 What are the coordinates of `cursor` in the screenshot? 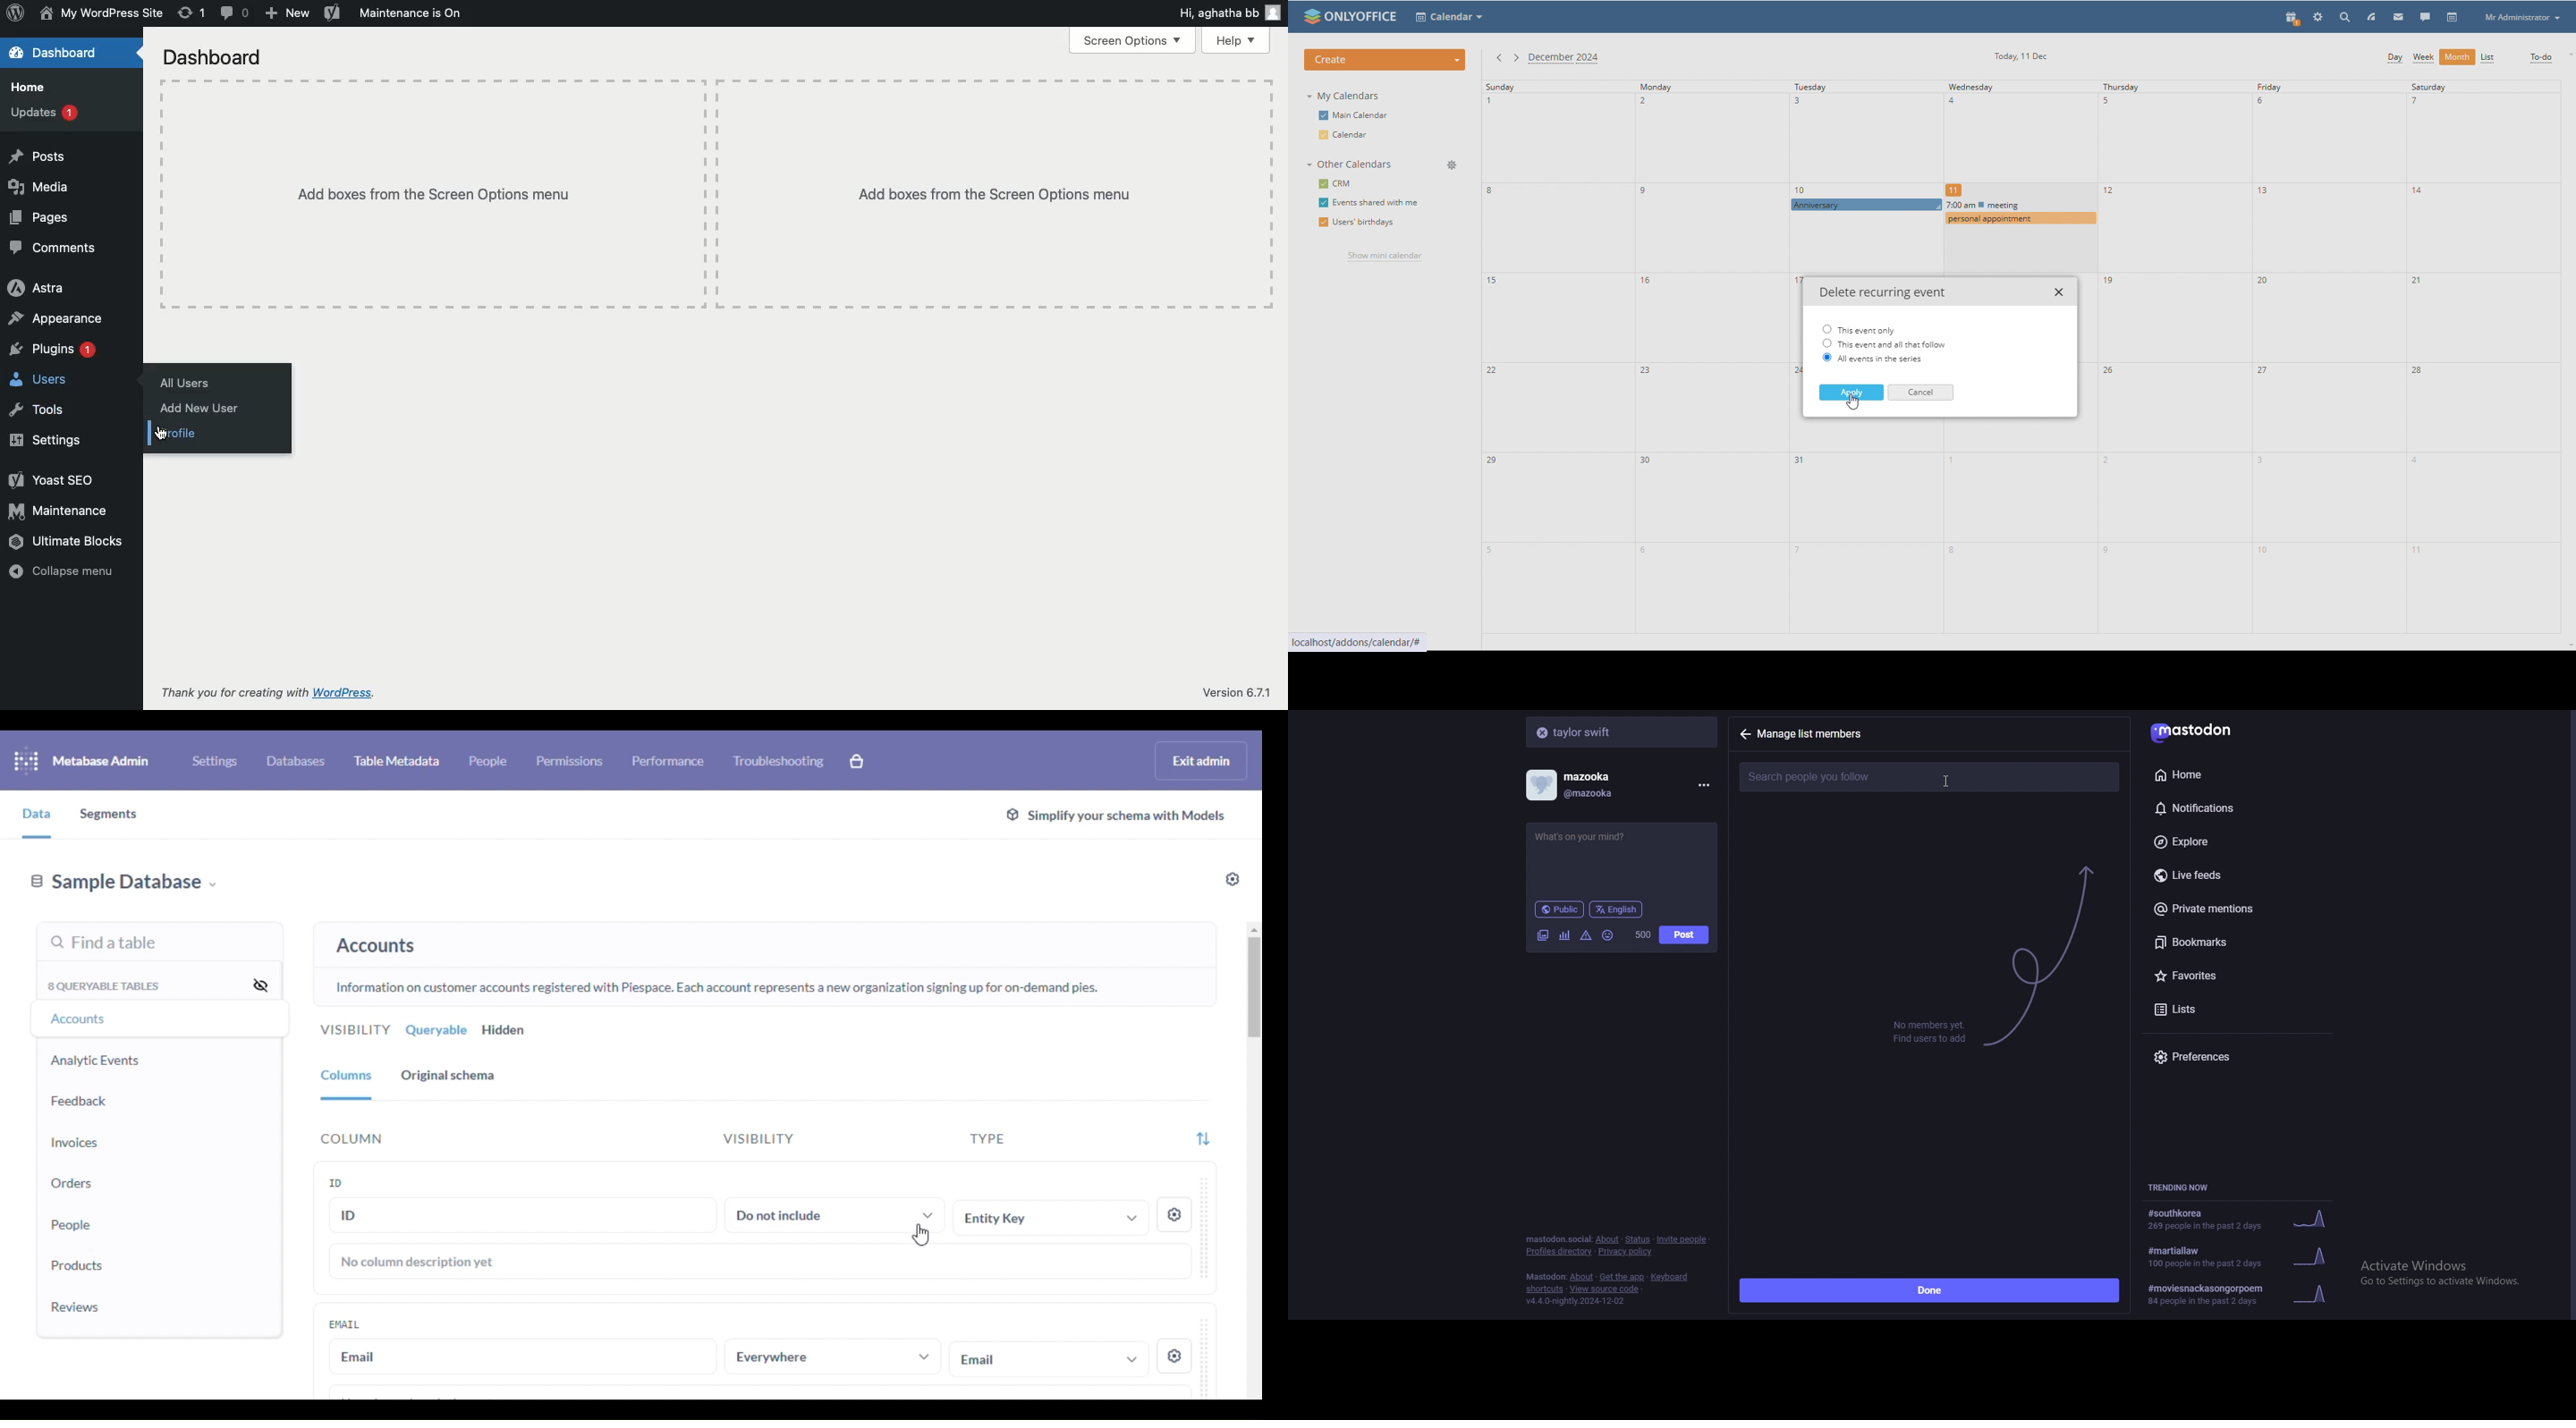 It's located at (161, 435).